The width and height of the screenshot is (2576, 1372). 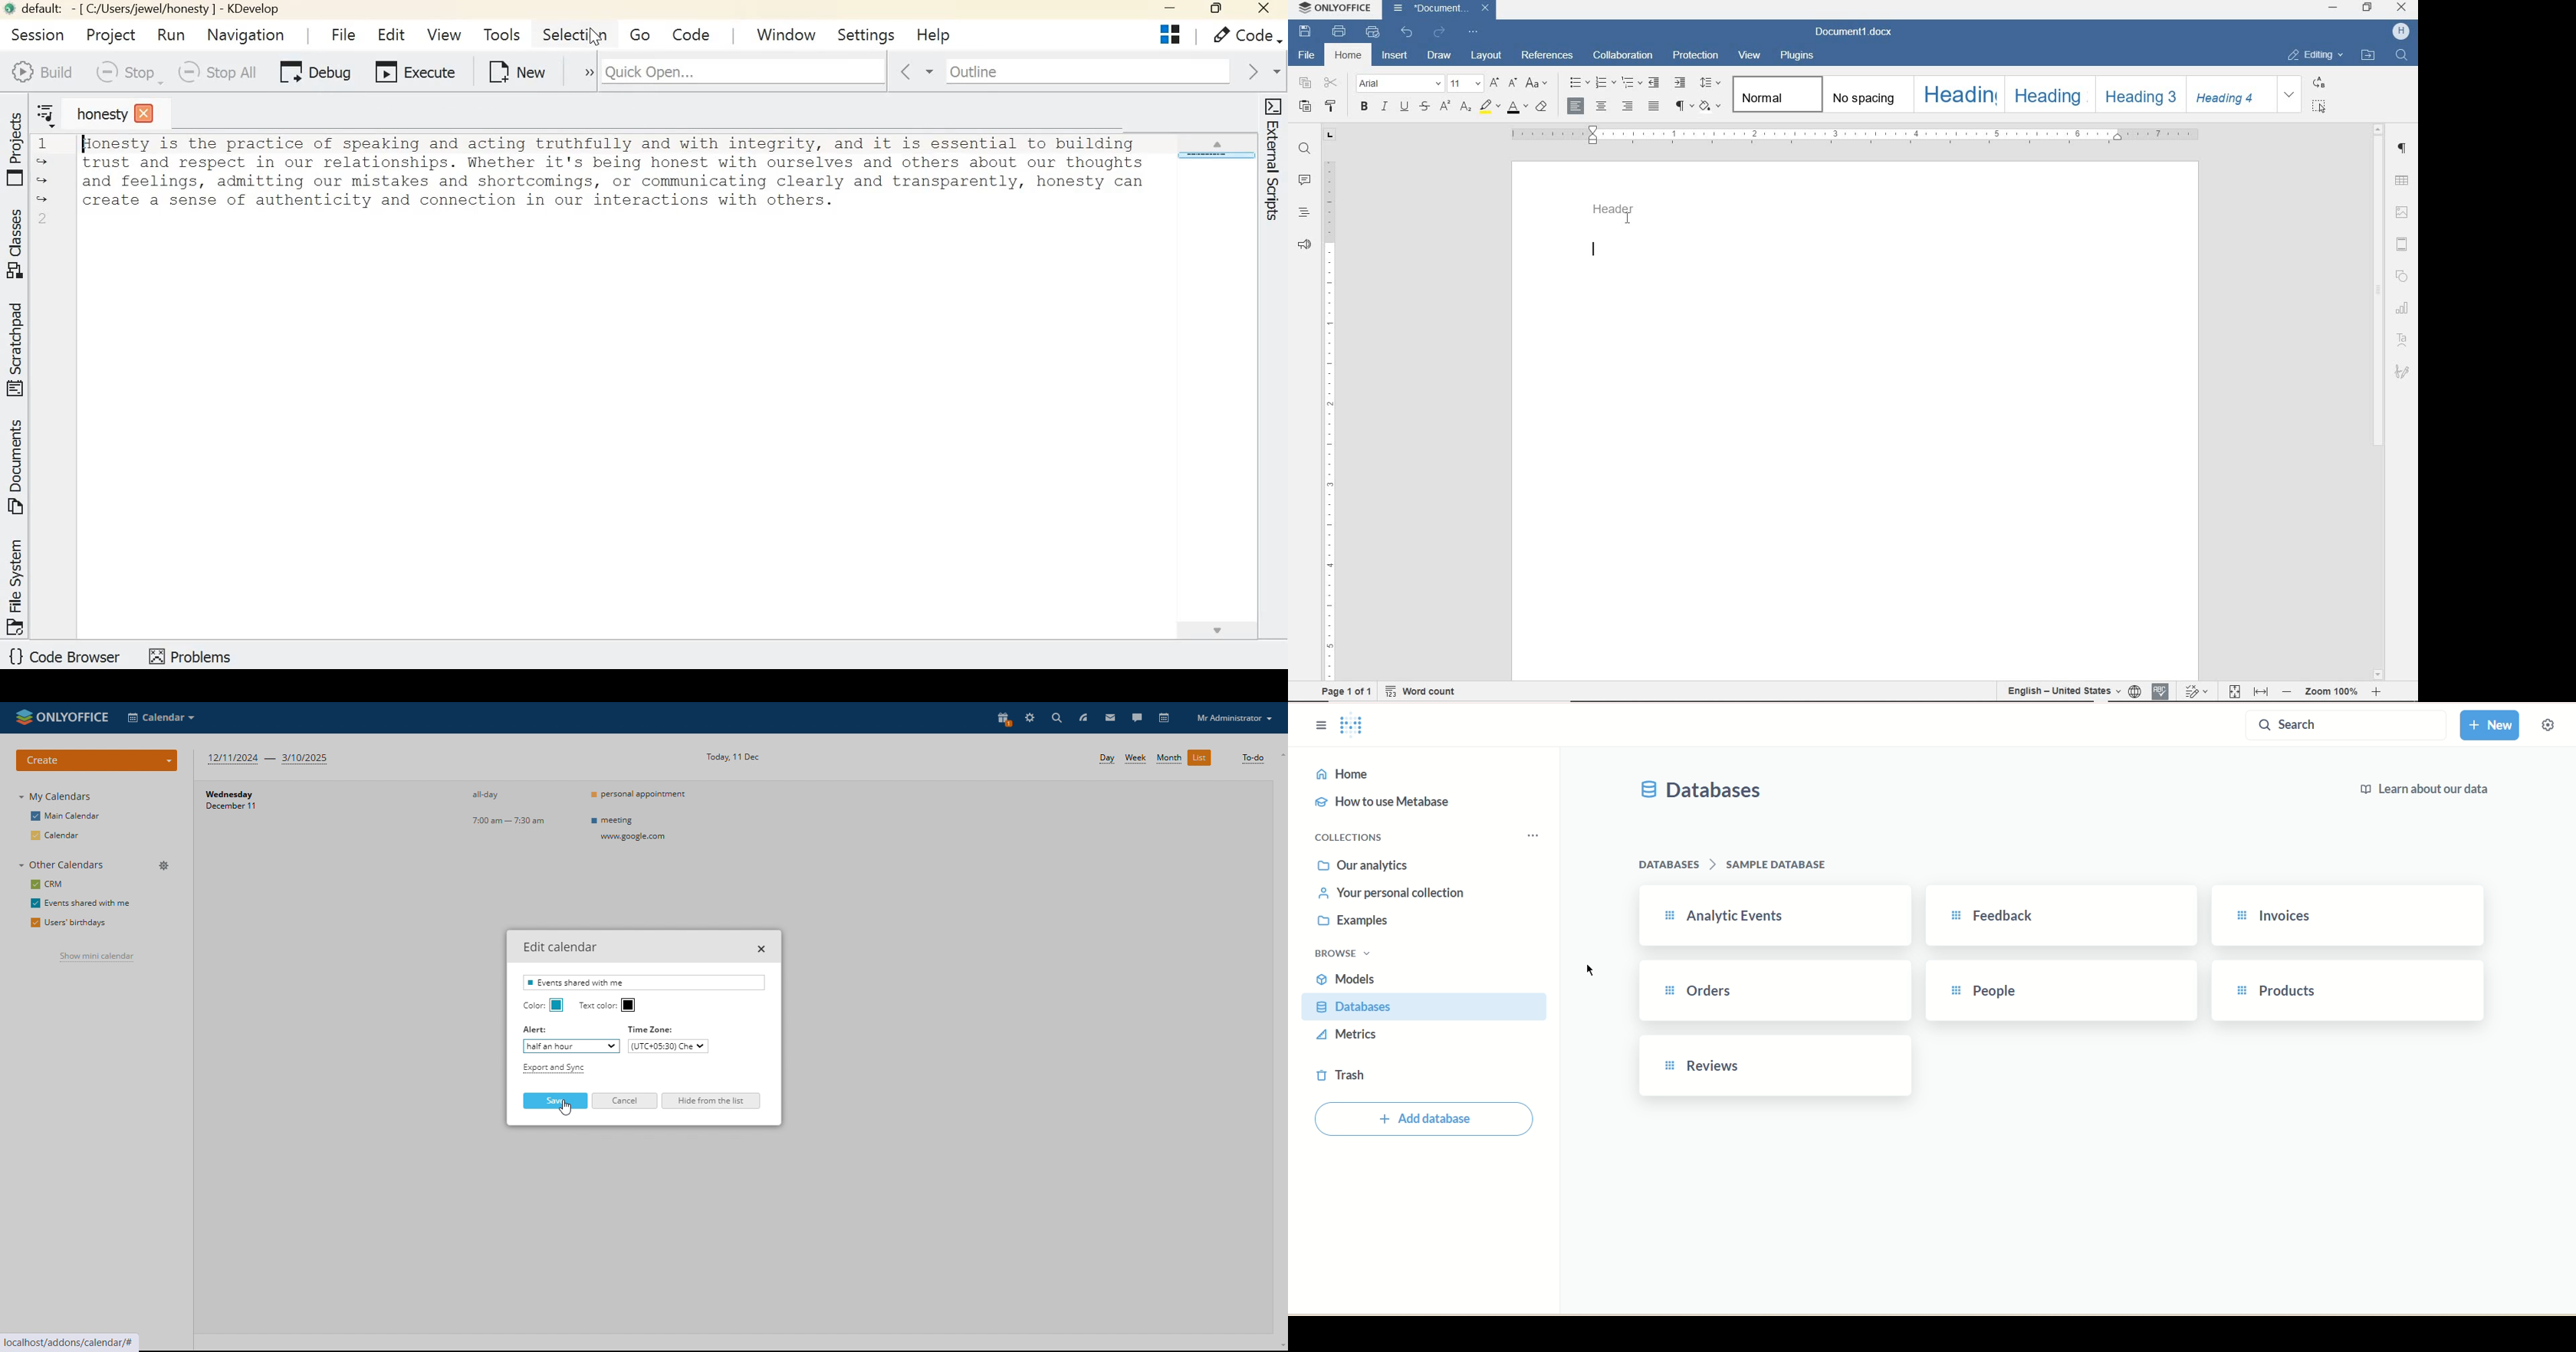 I want to click on EDITING, so click(x=2314, y=55).